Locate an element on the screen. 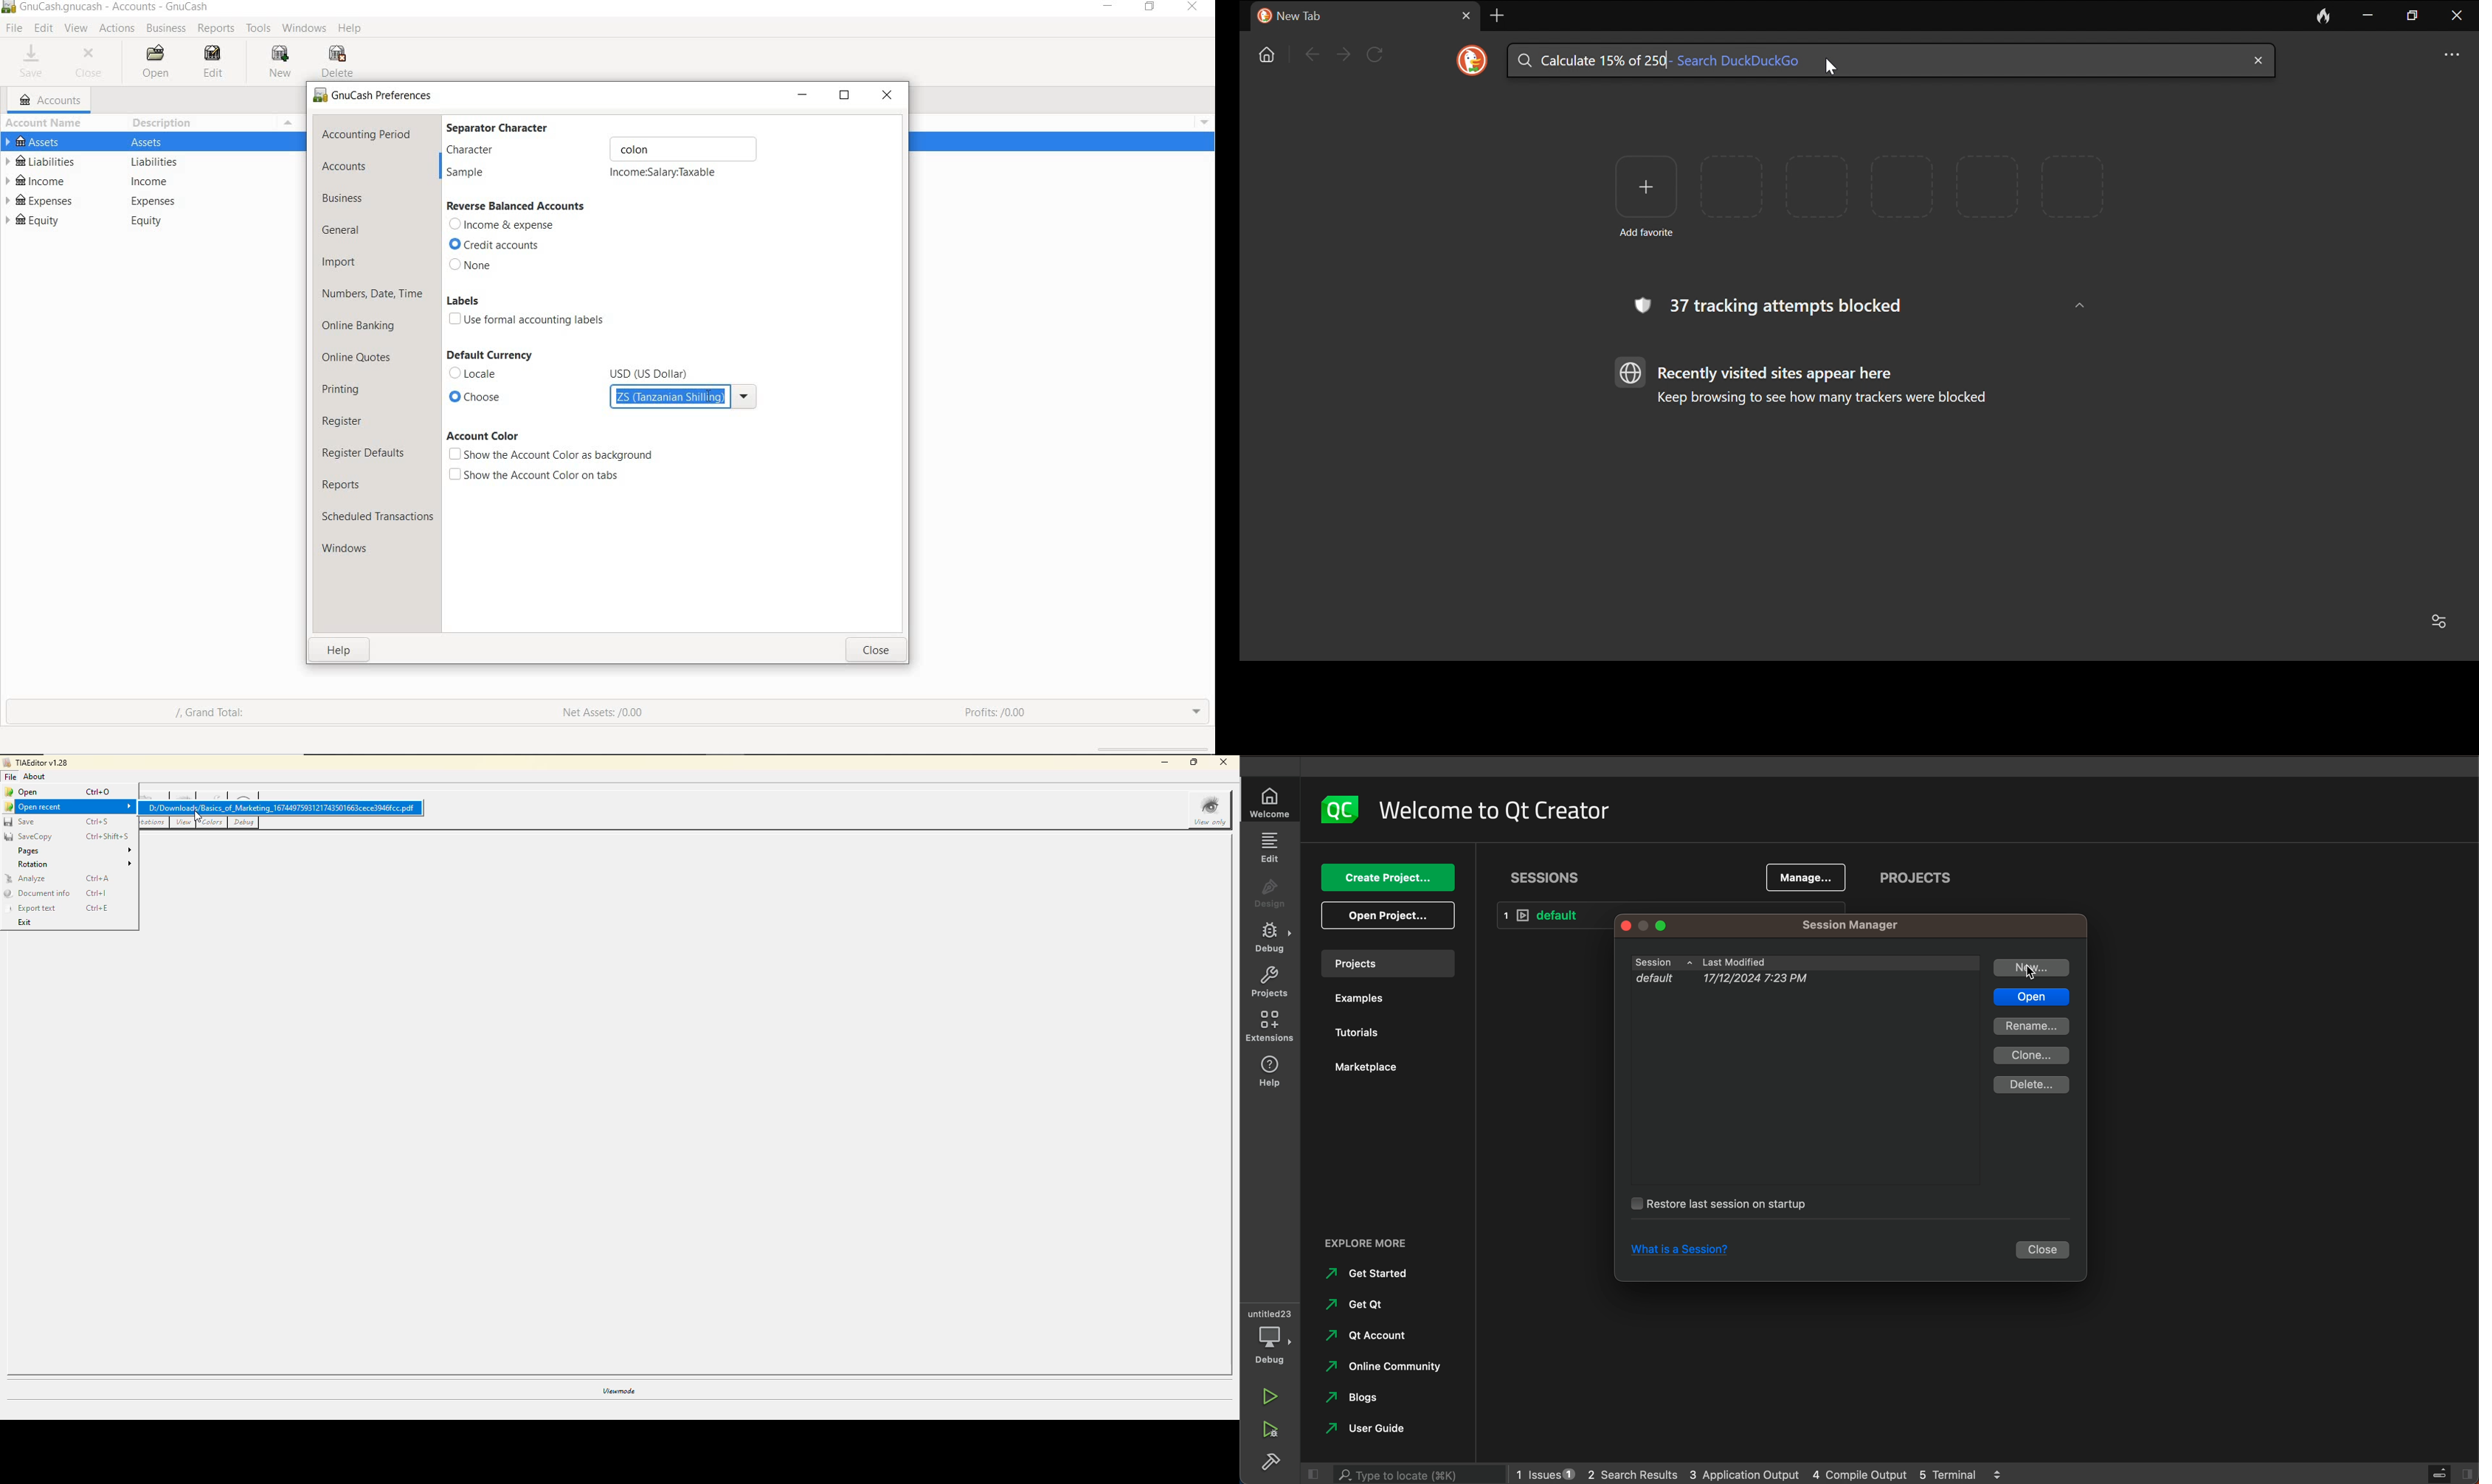  sample is located at coordinates (471, 174).